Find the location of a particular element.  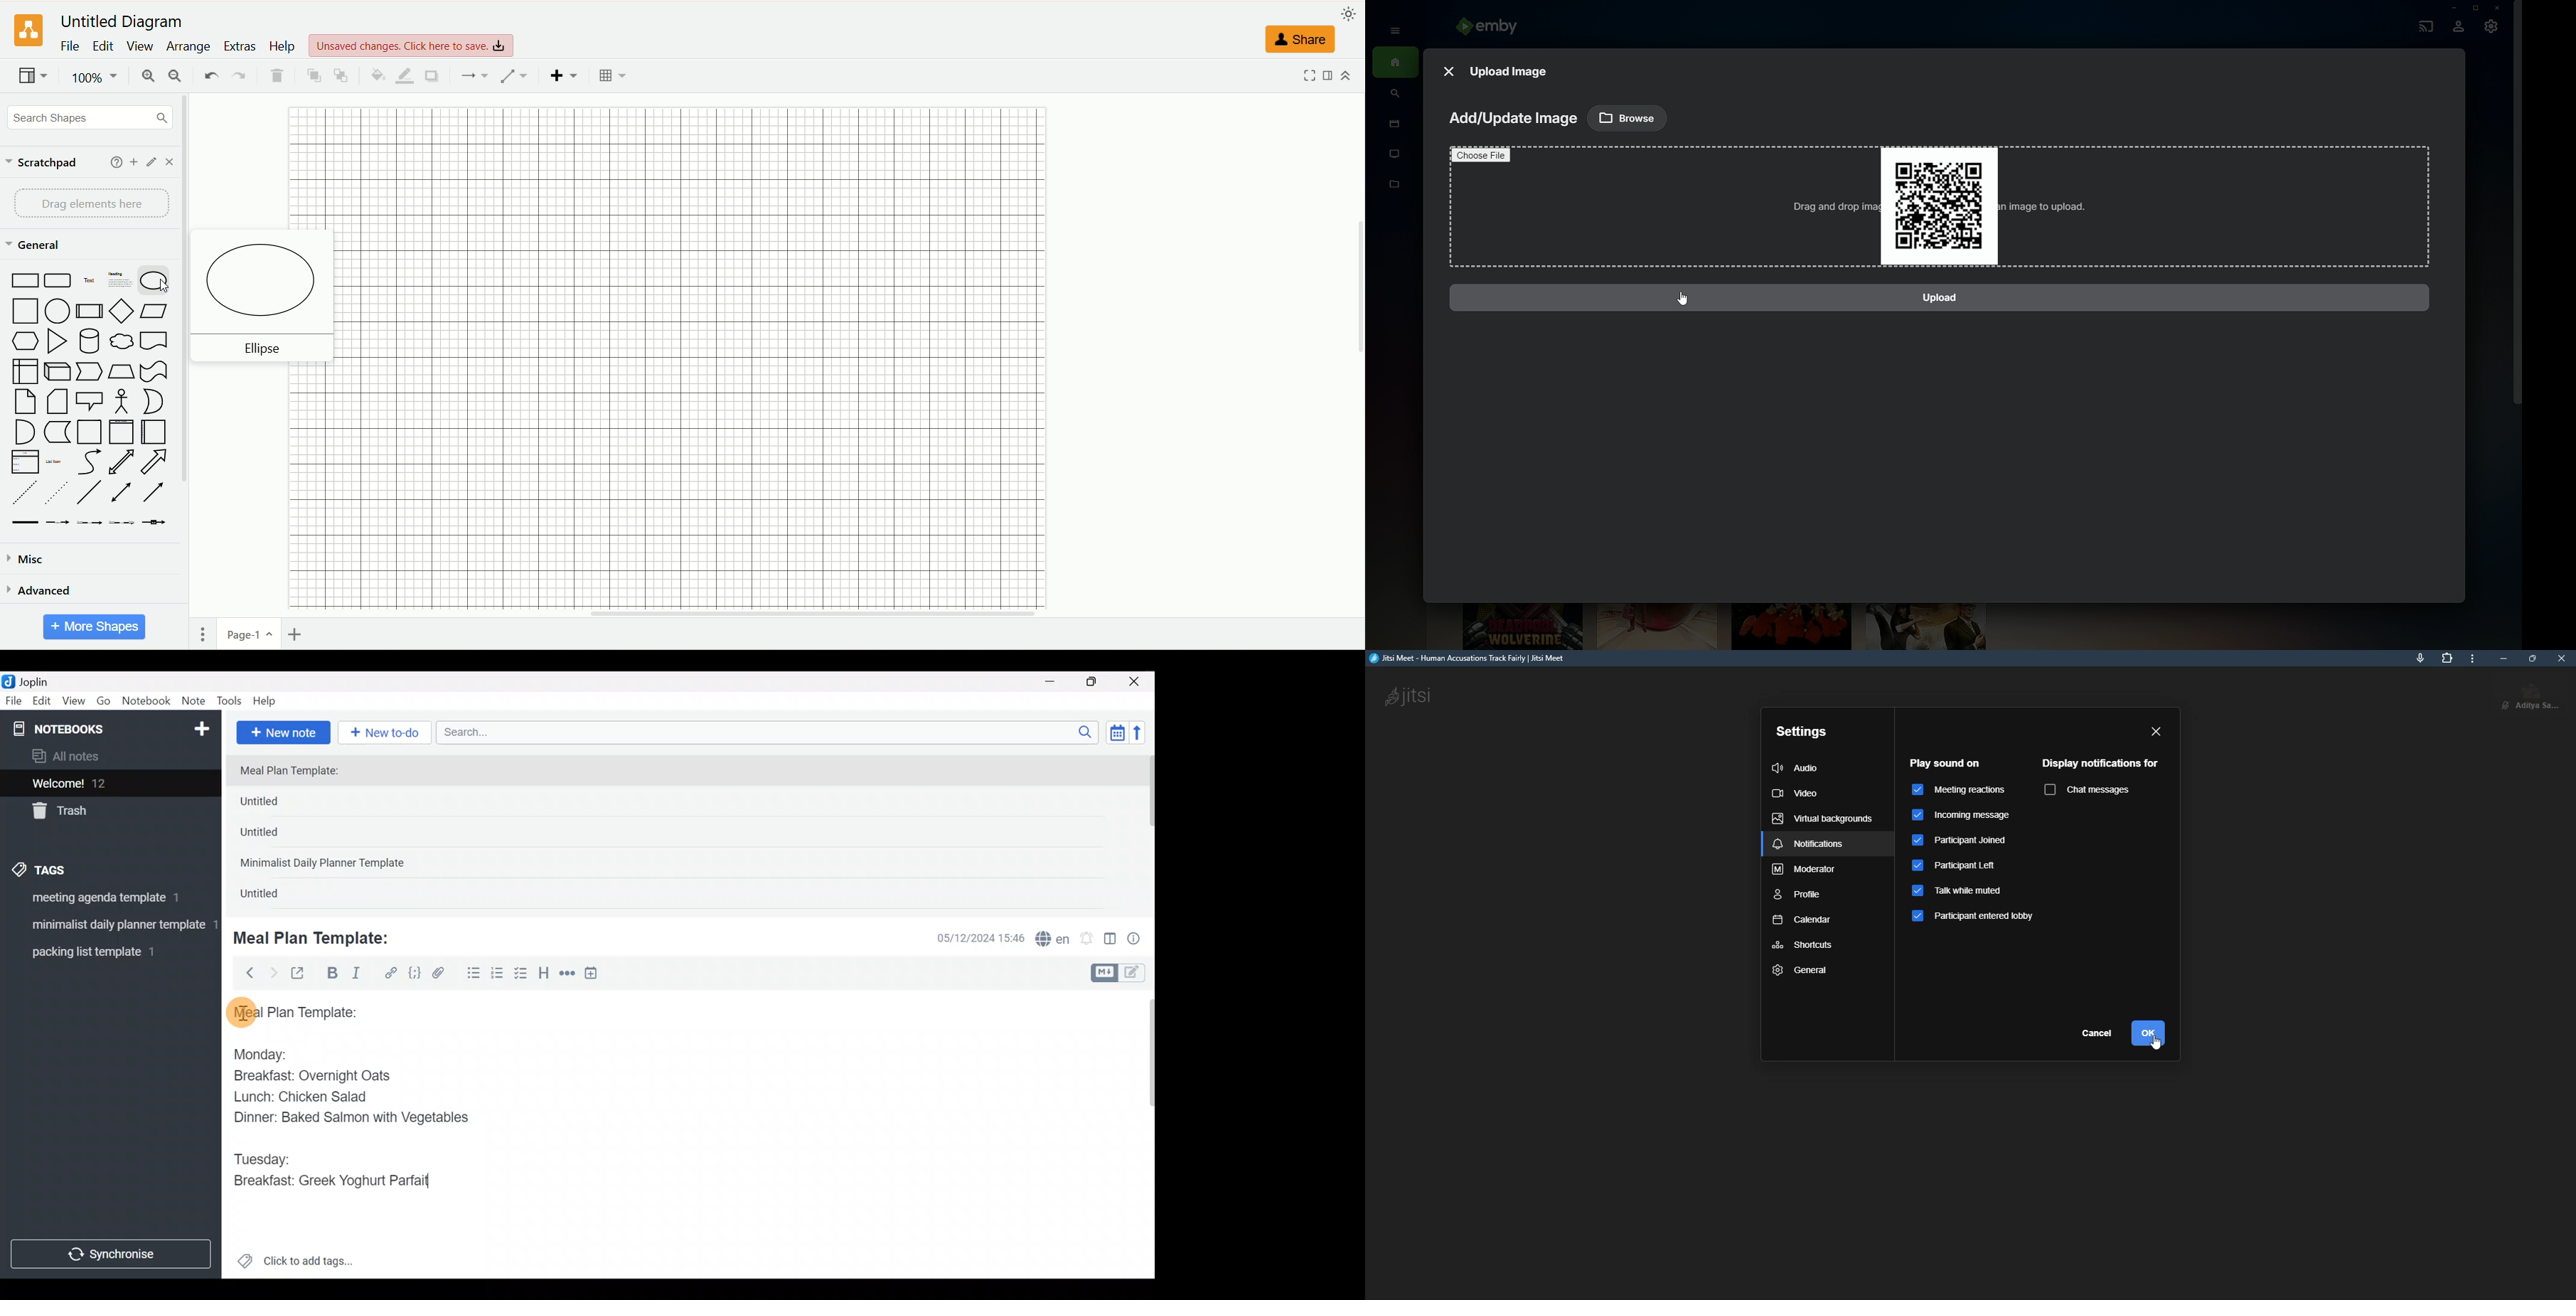

scroll bar is located at coordinates (1147, 832).